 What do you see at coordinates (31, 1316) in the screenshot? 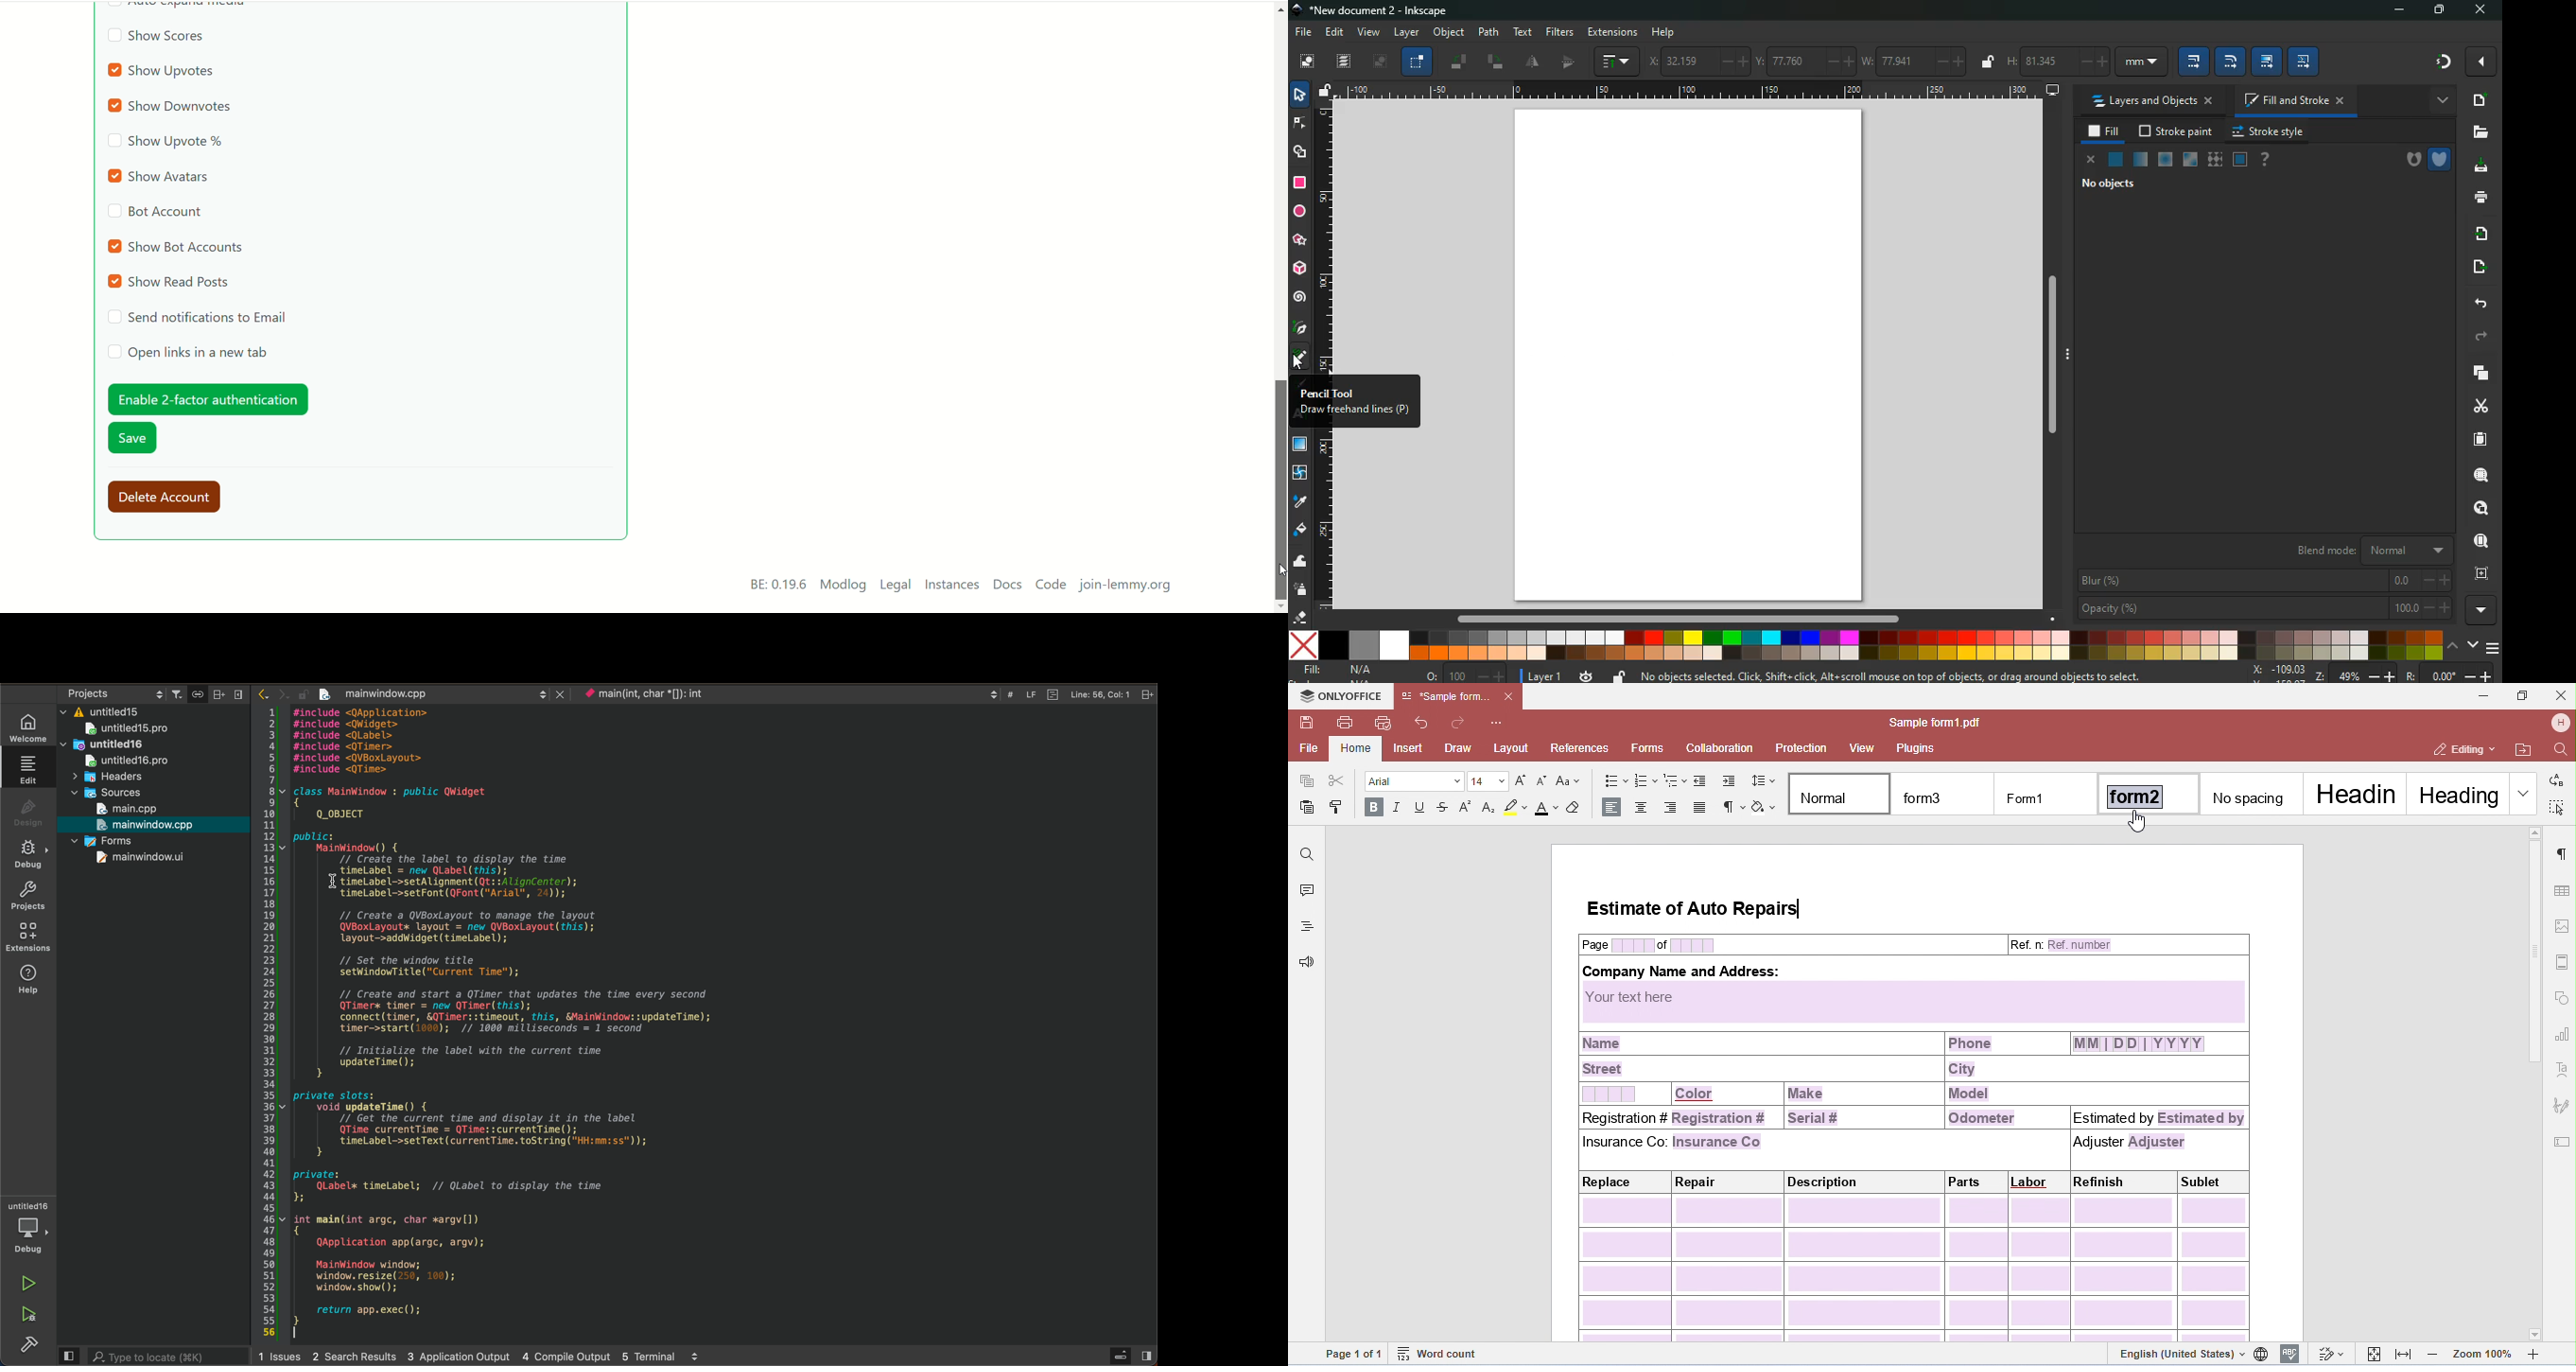
I see `run and debug` at bounding box center [31, 1316].